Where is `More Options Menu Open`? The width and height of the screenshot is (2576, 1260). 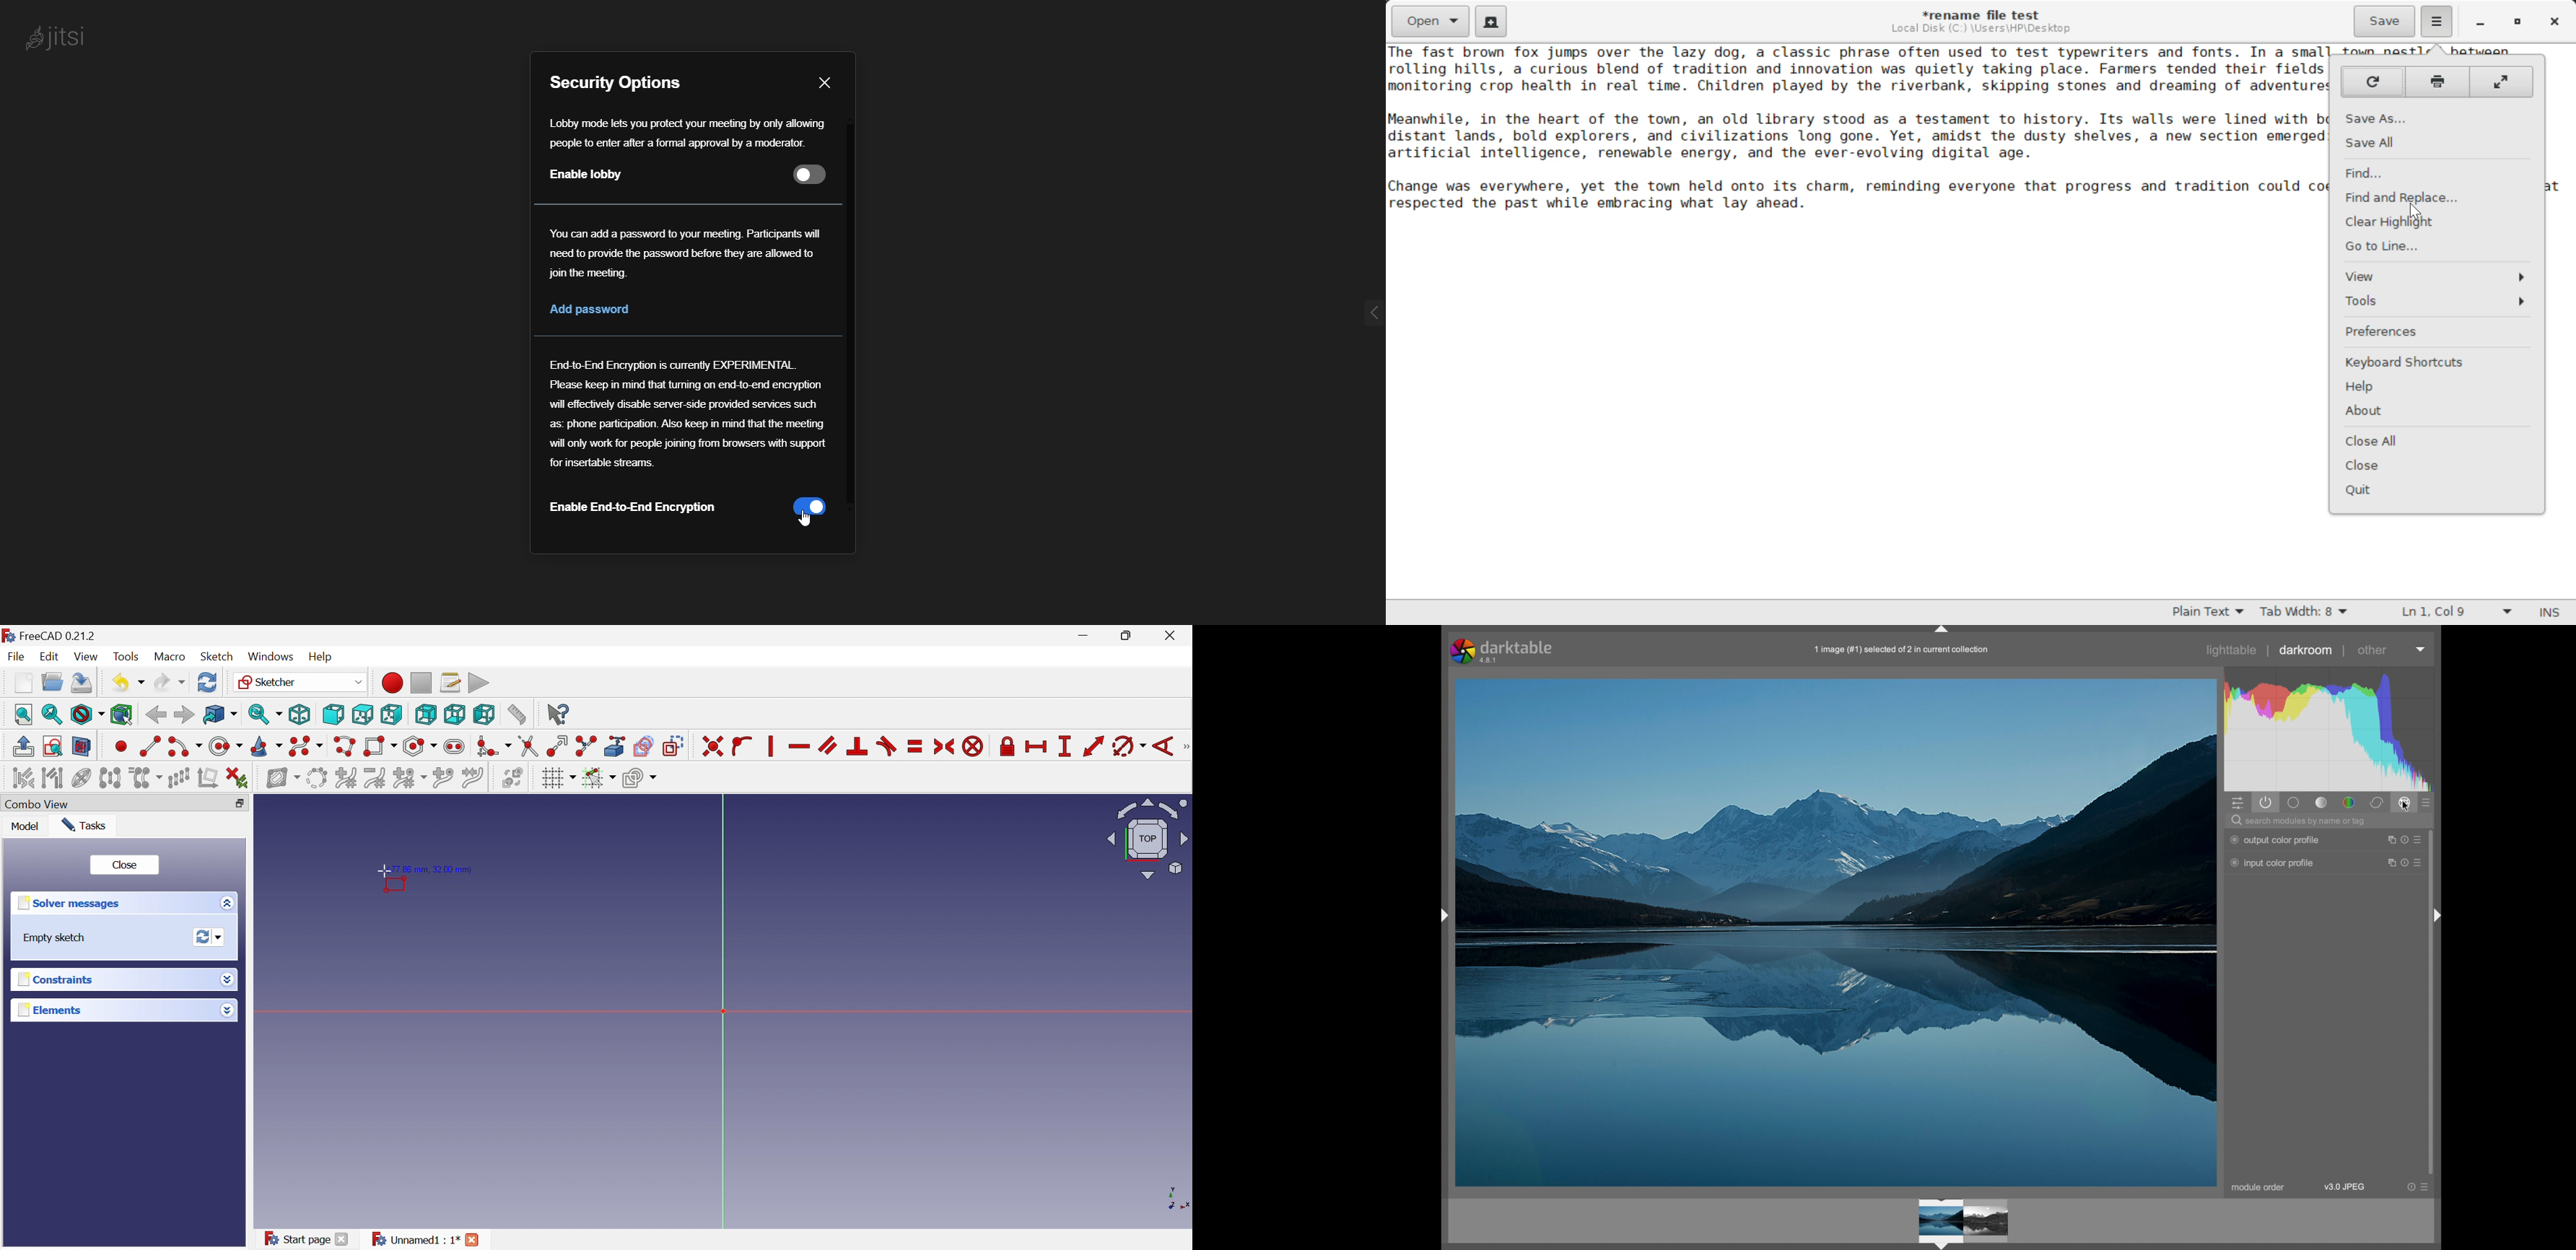 More Options Menu Open is located at coordinates (2439, 22).